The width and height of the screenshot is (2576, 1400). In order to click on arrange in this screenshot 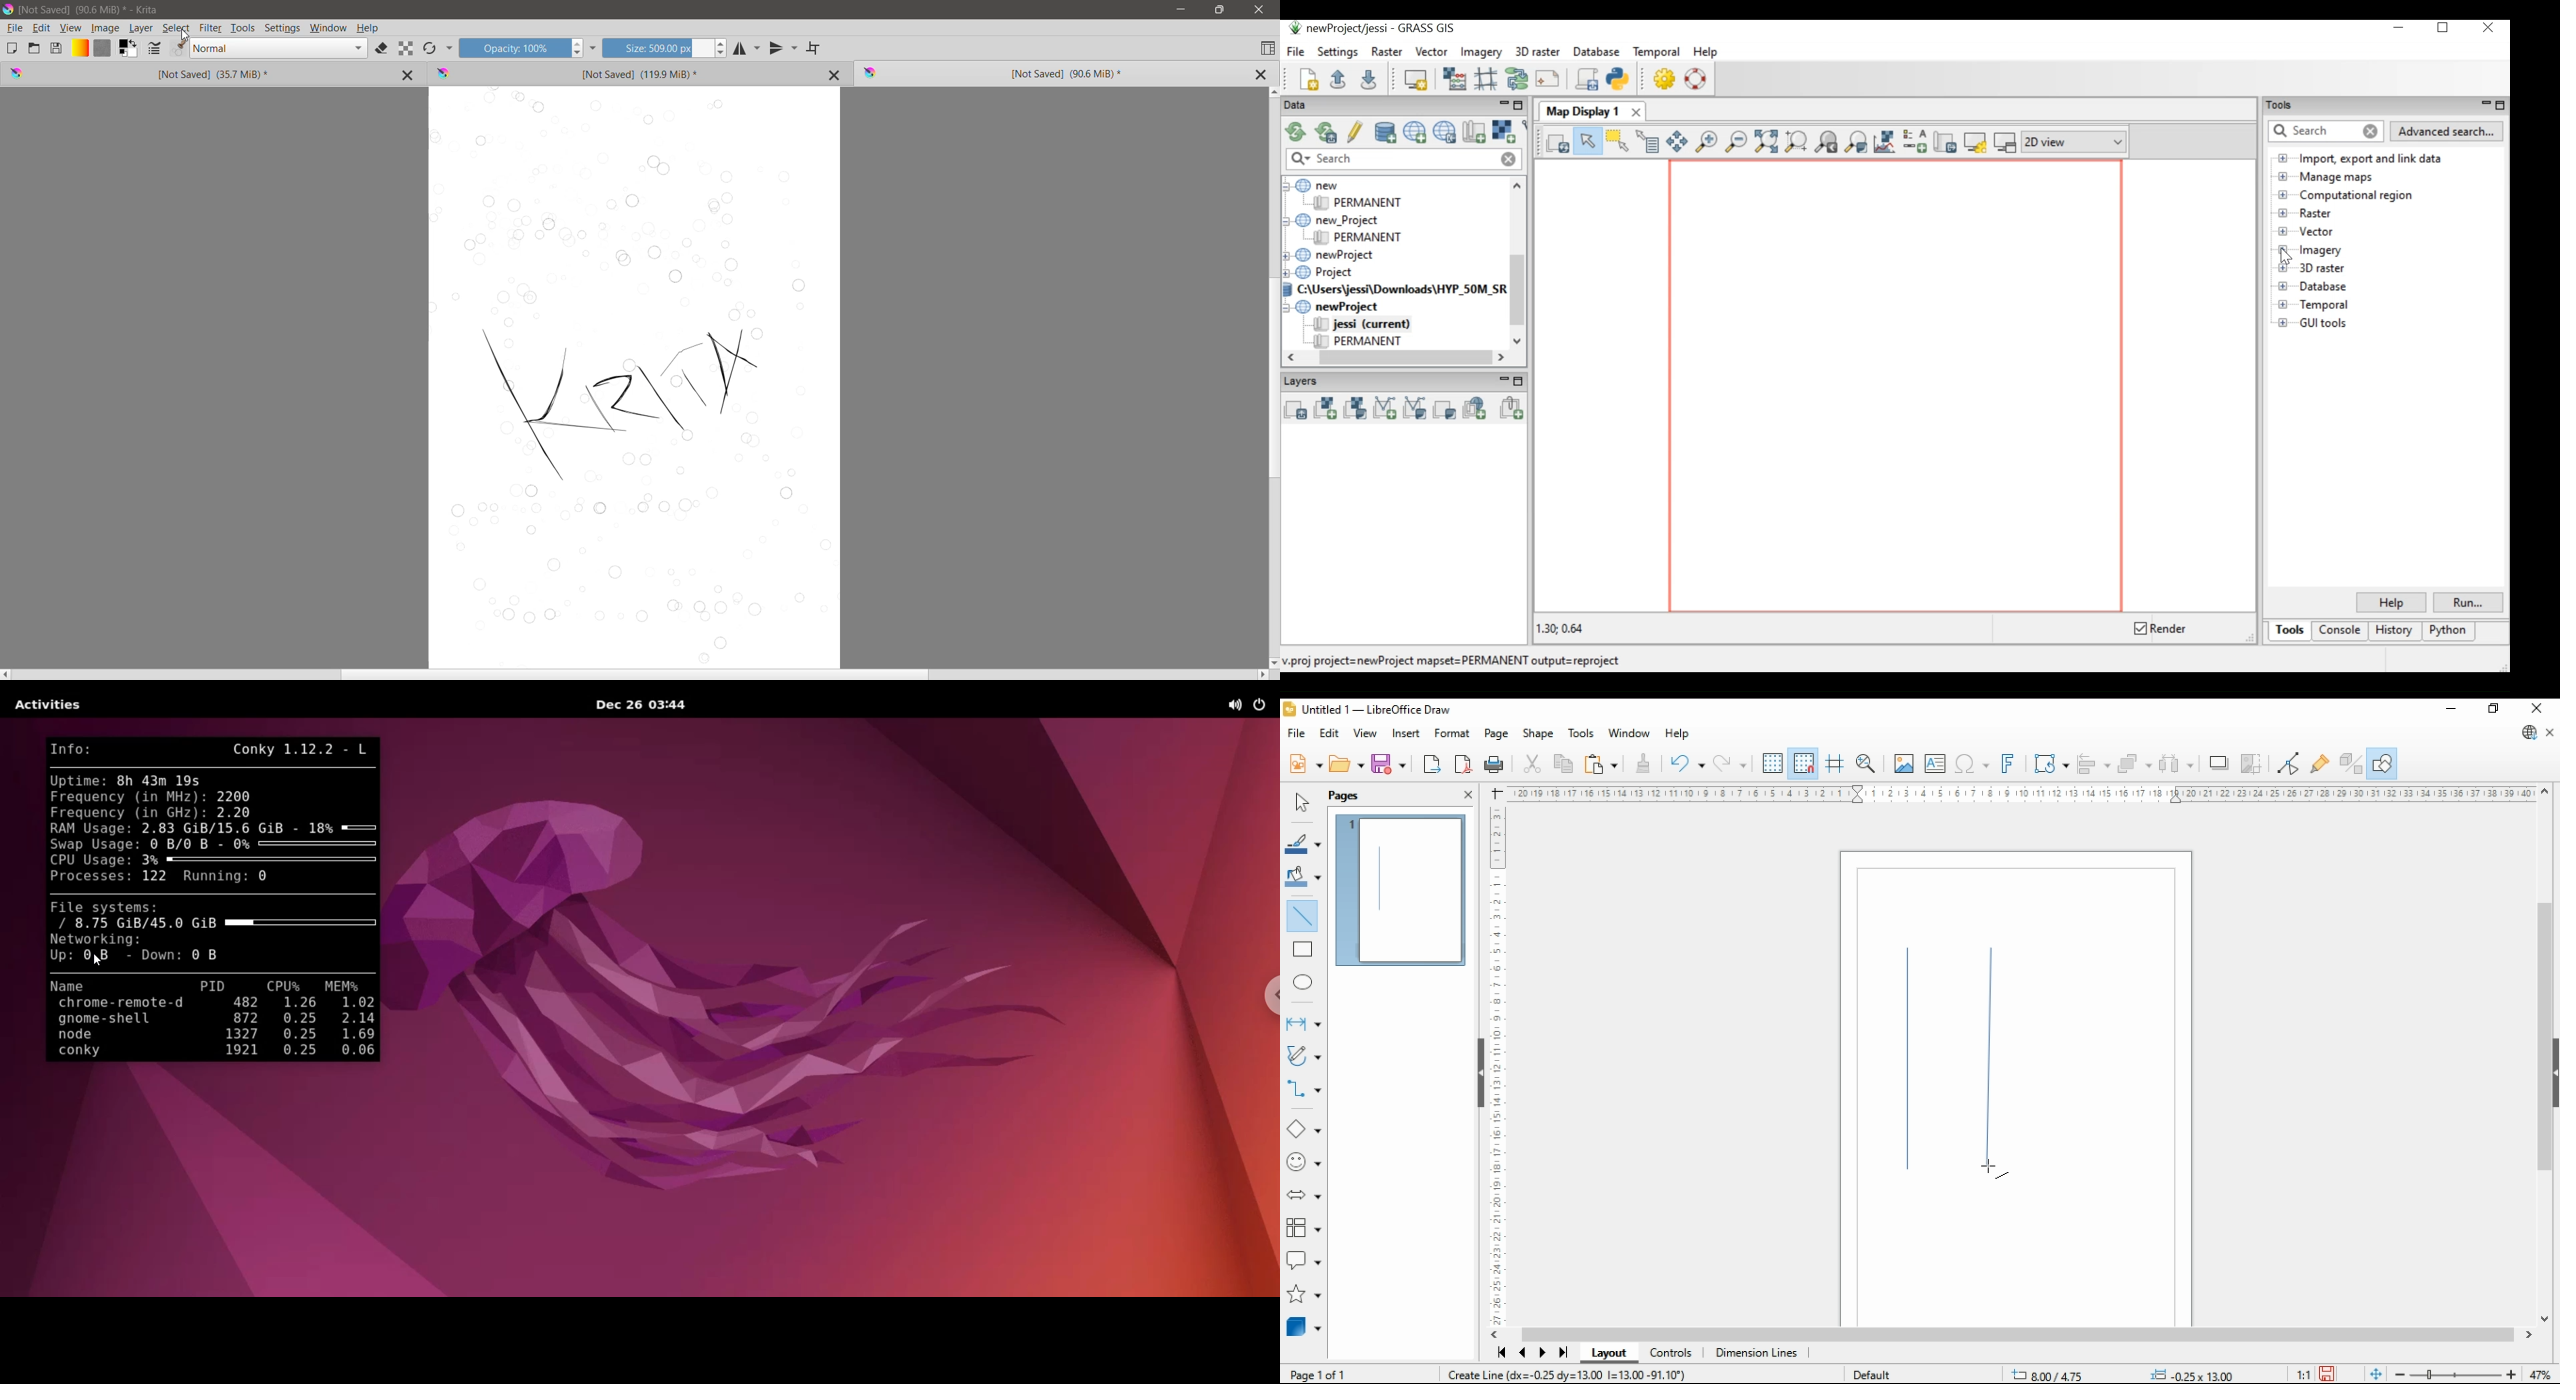, I will do `click(2135, 763)`.